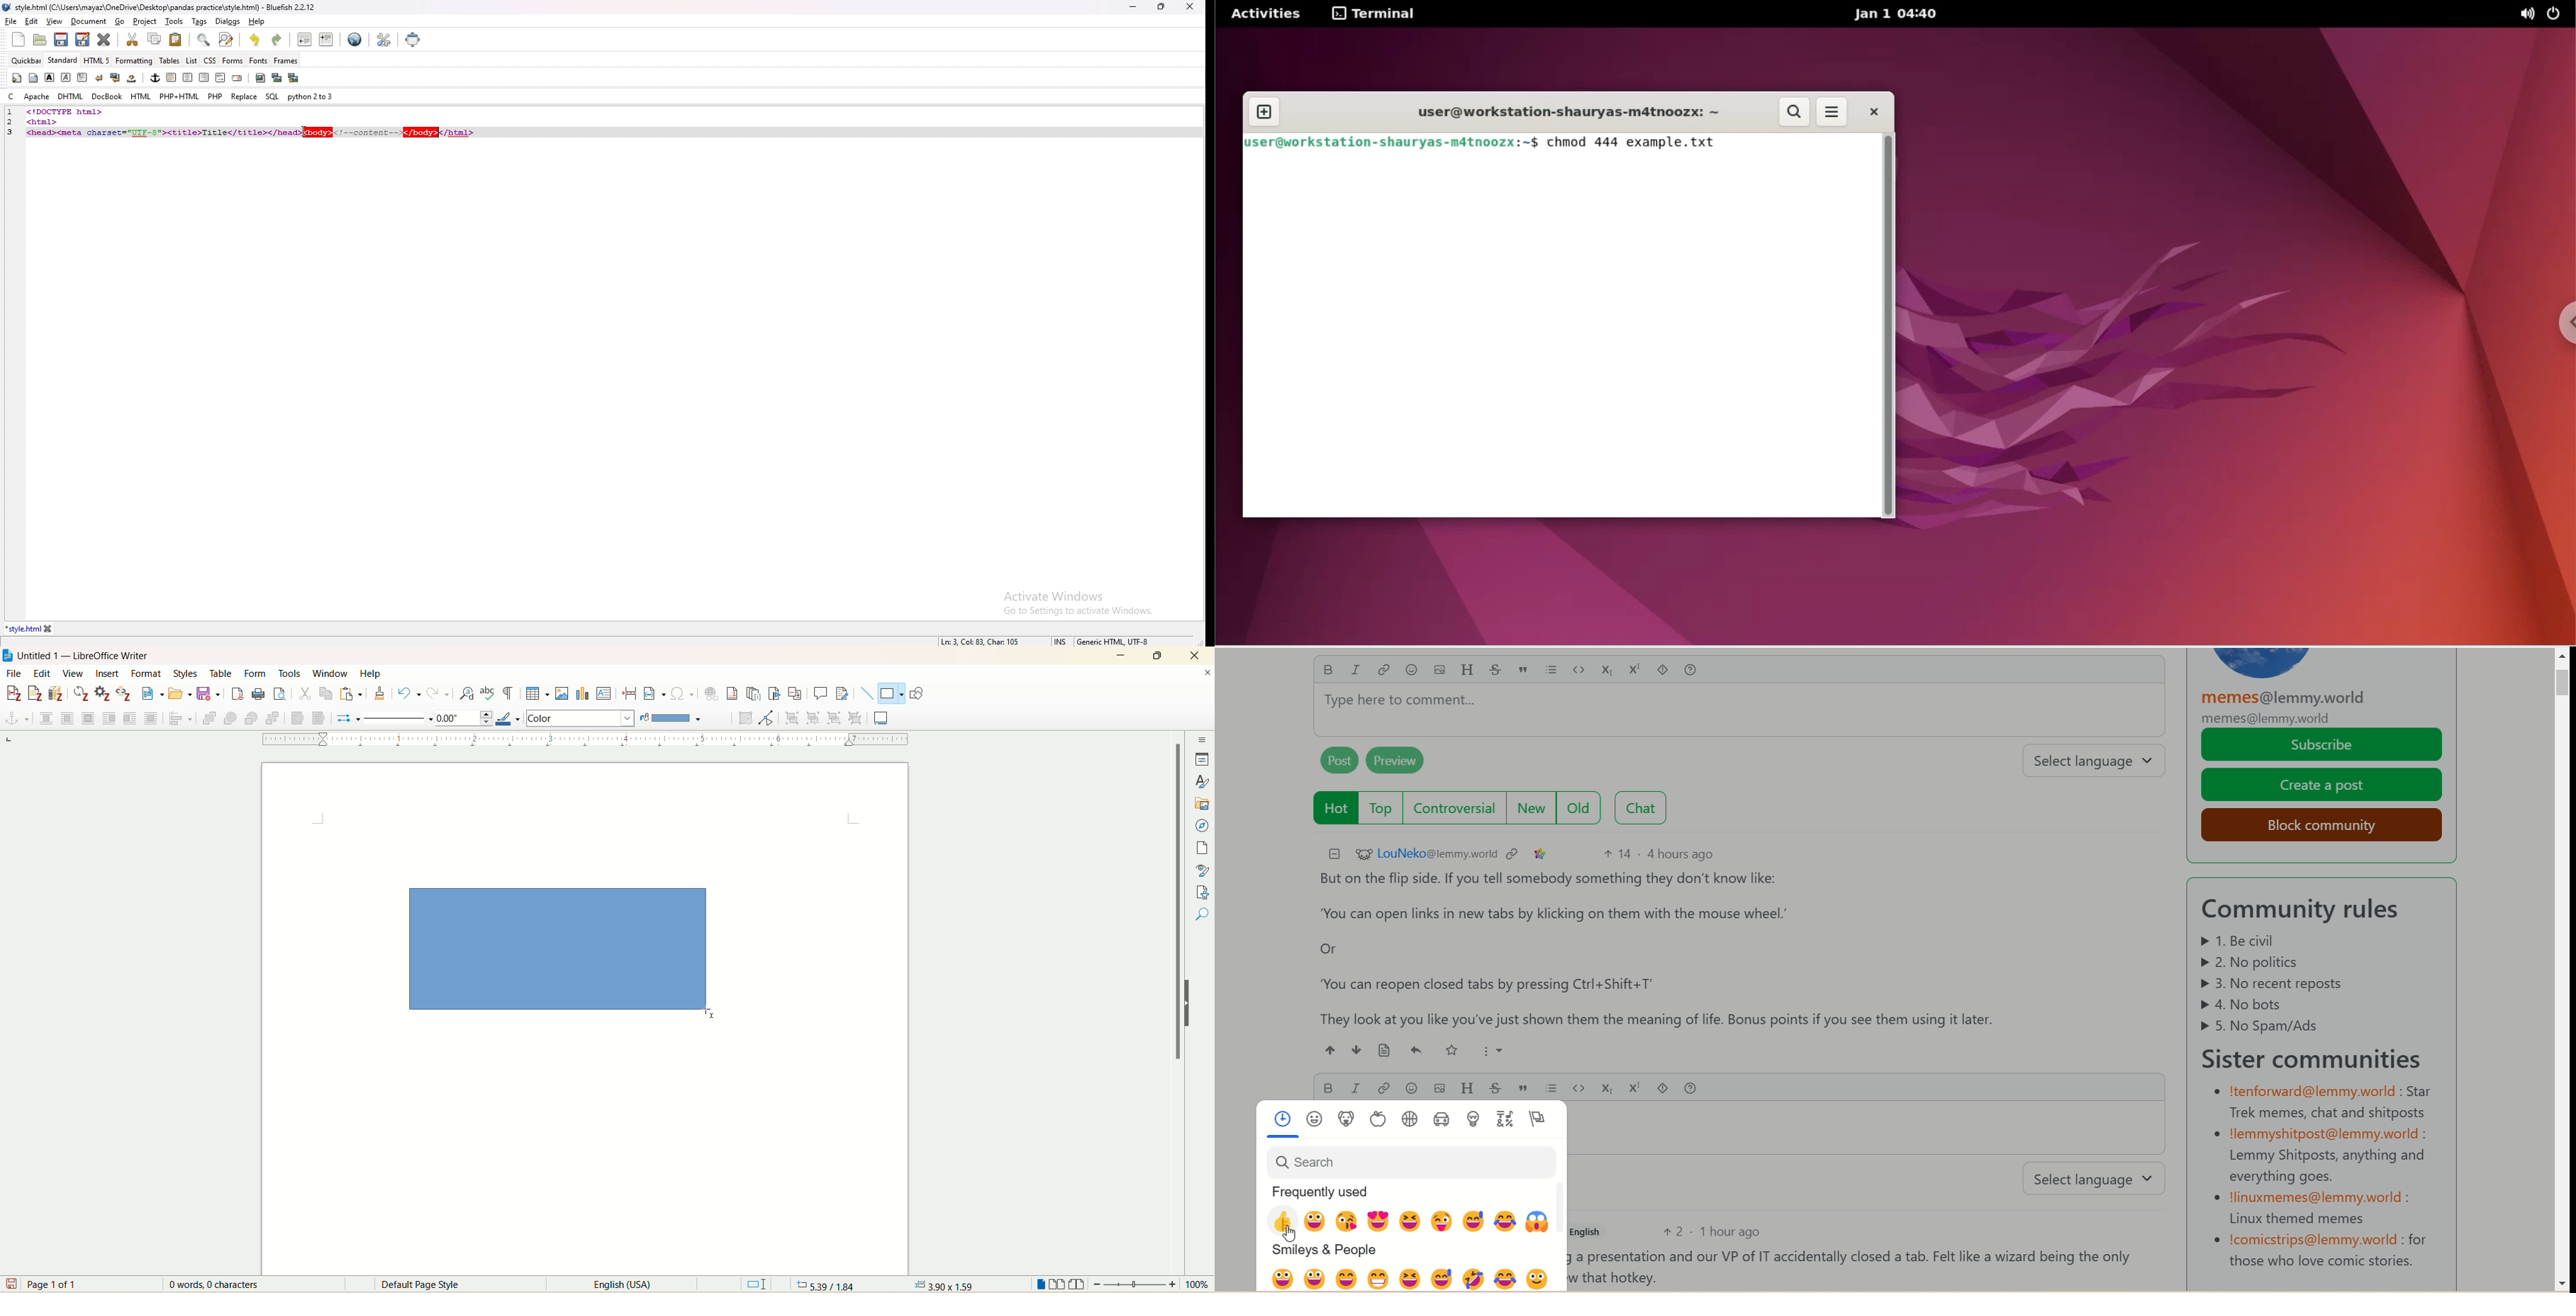 The width and height of the screenshot is (2576, 1316). I want to click on table, so click(225, 673).